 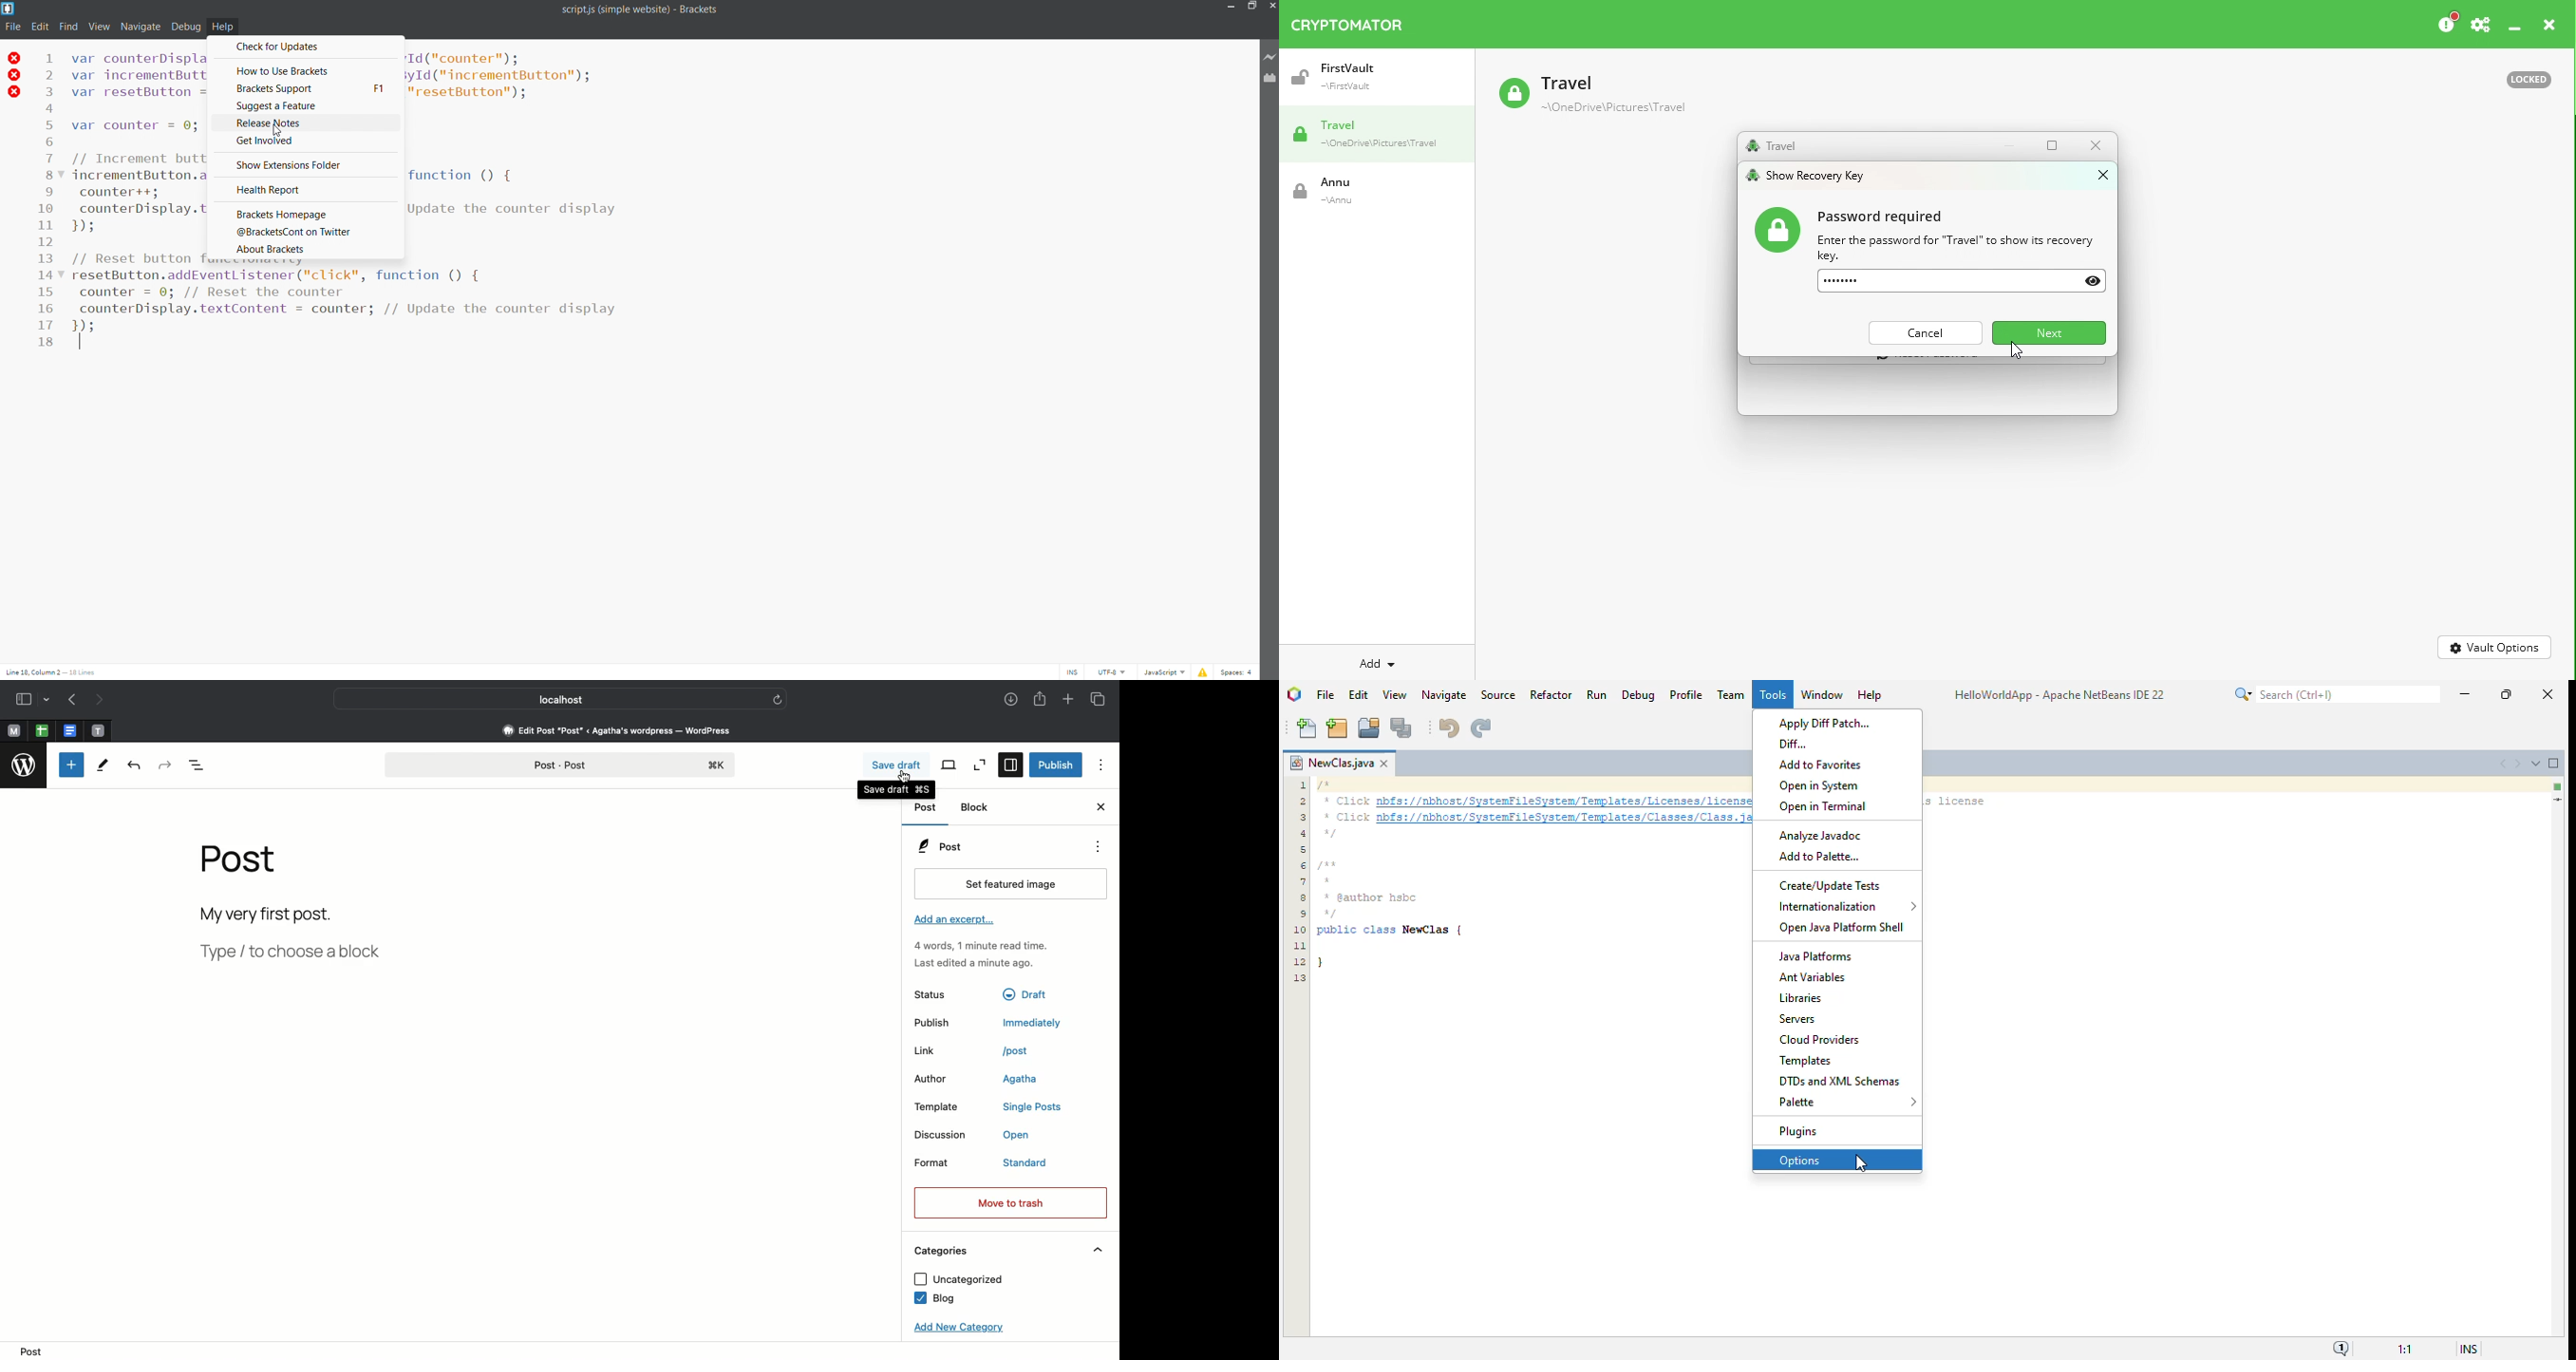 What do you see at coordinates (186, 27) in the screenshot?
I see `debug` at bounding box center [186, 27].